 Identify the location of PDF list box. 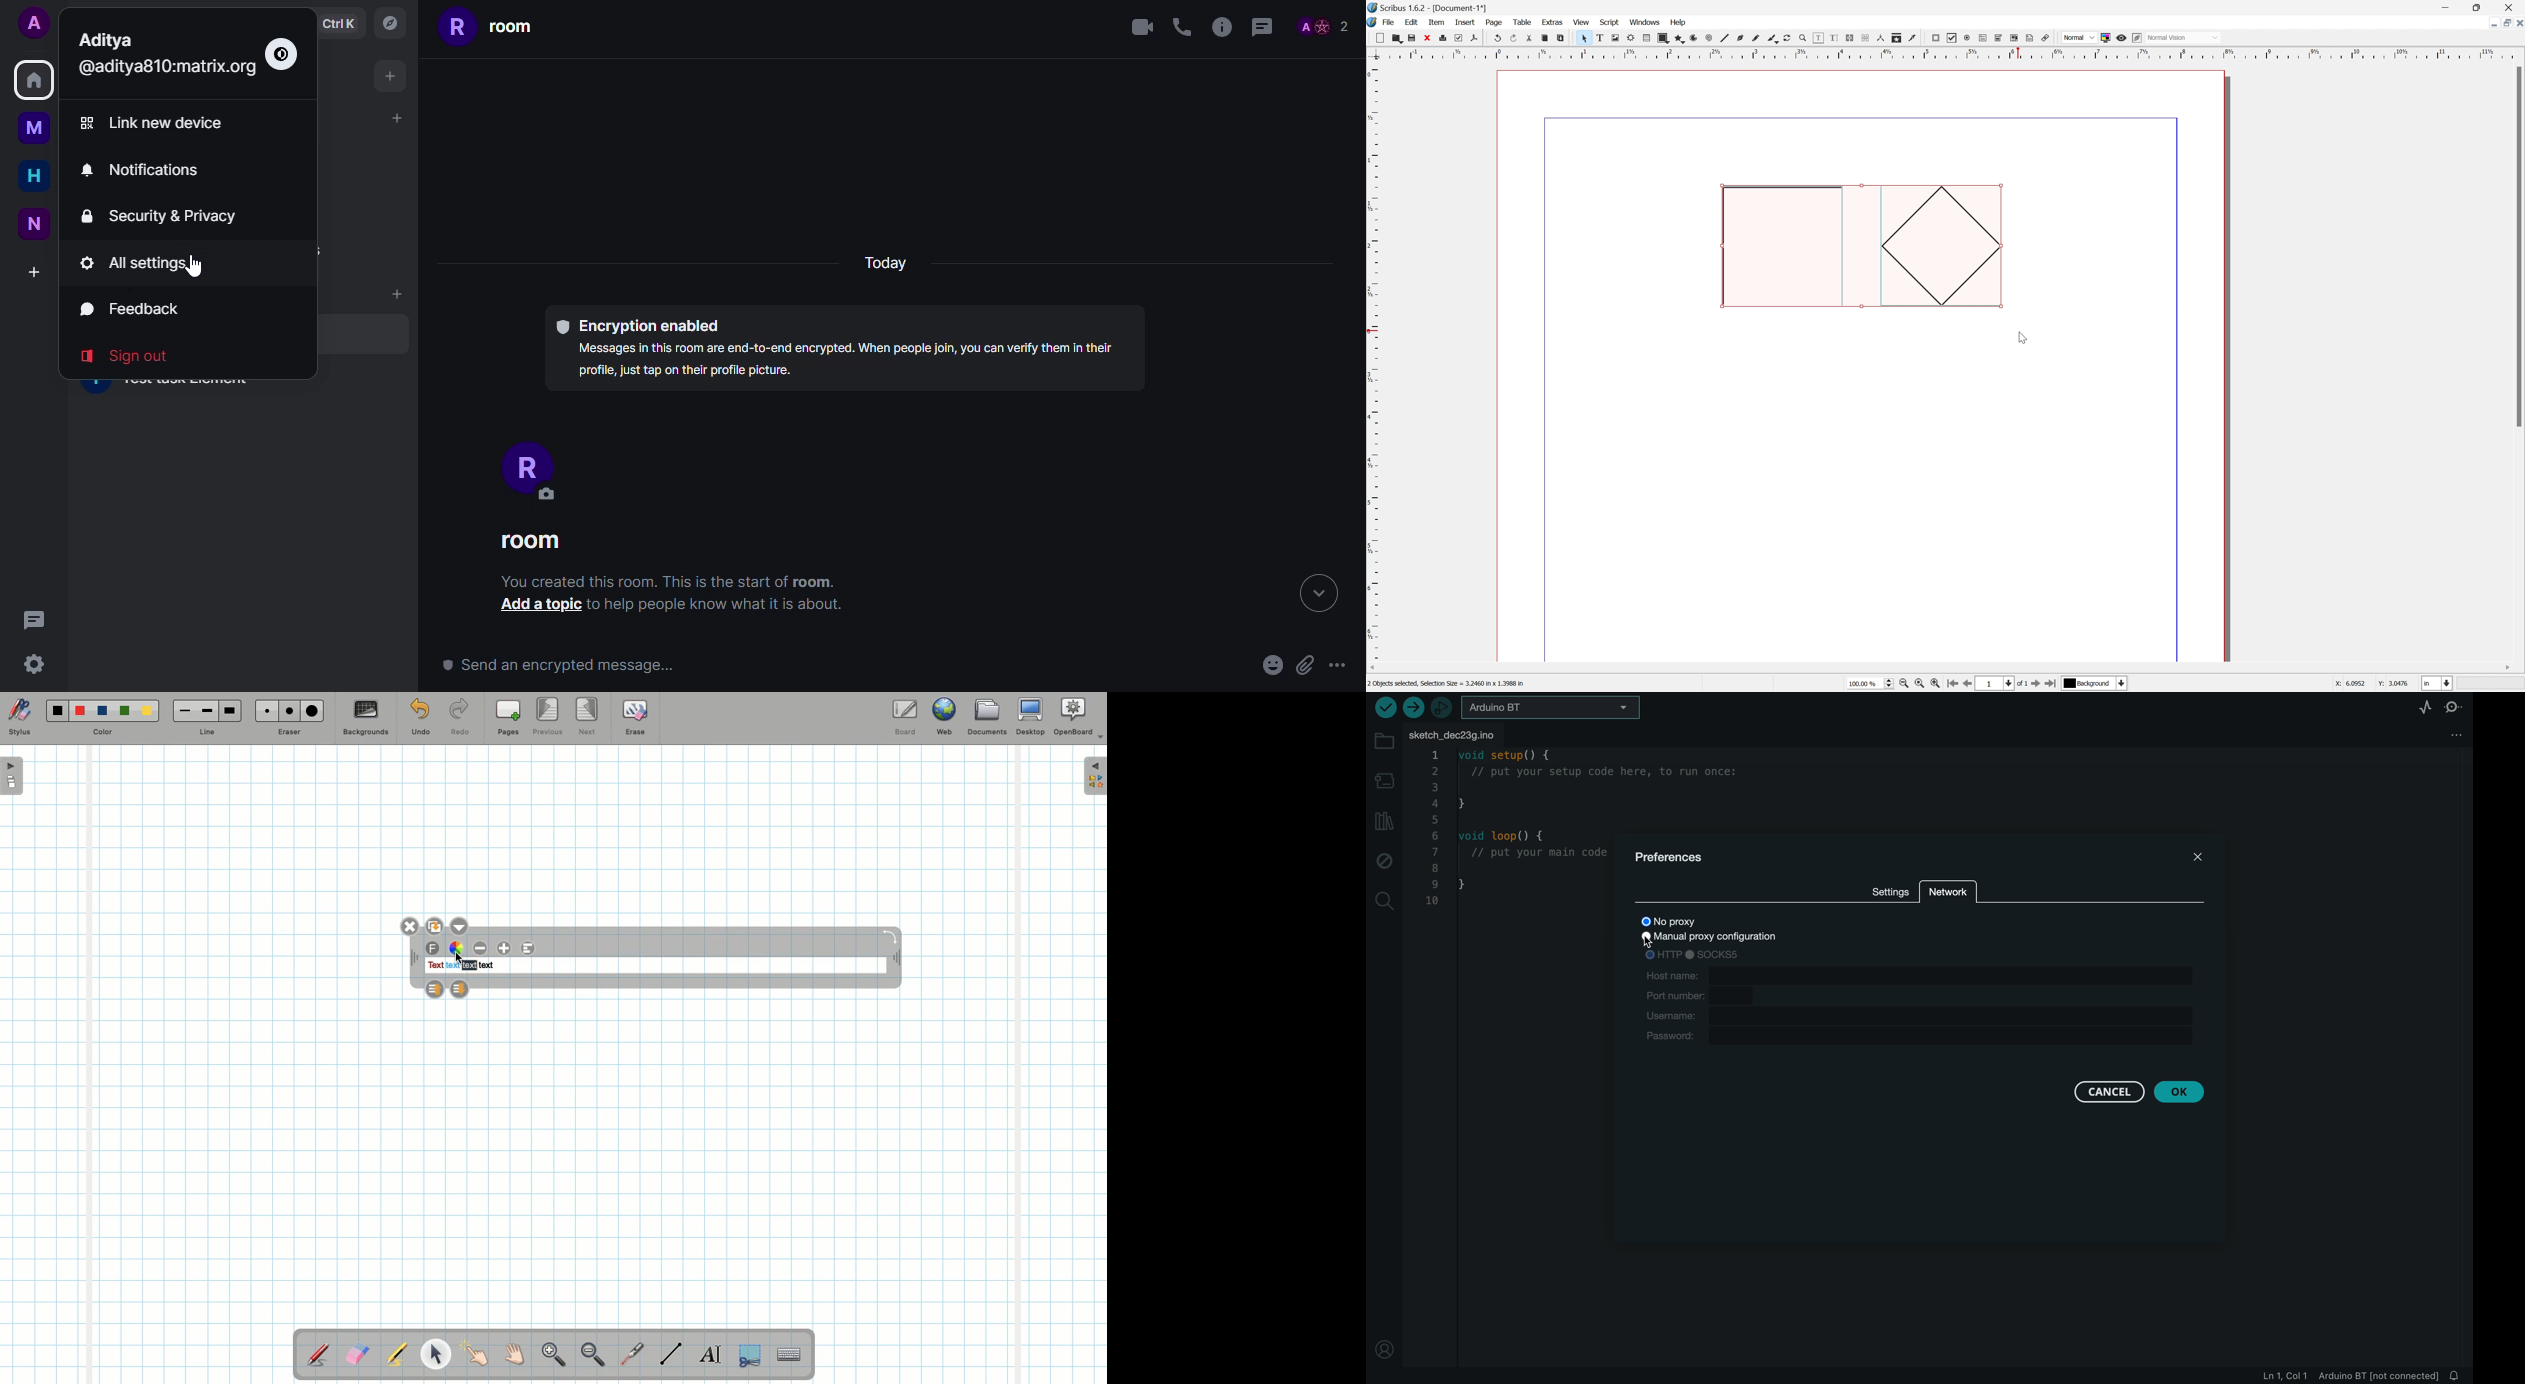
(2012, 38).